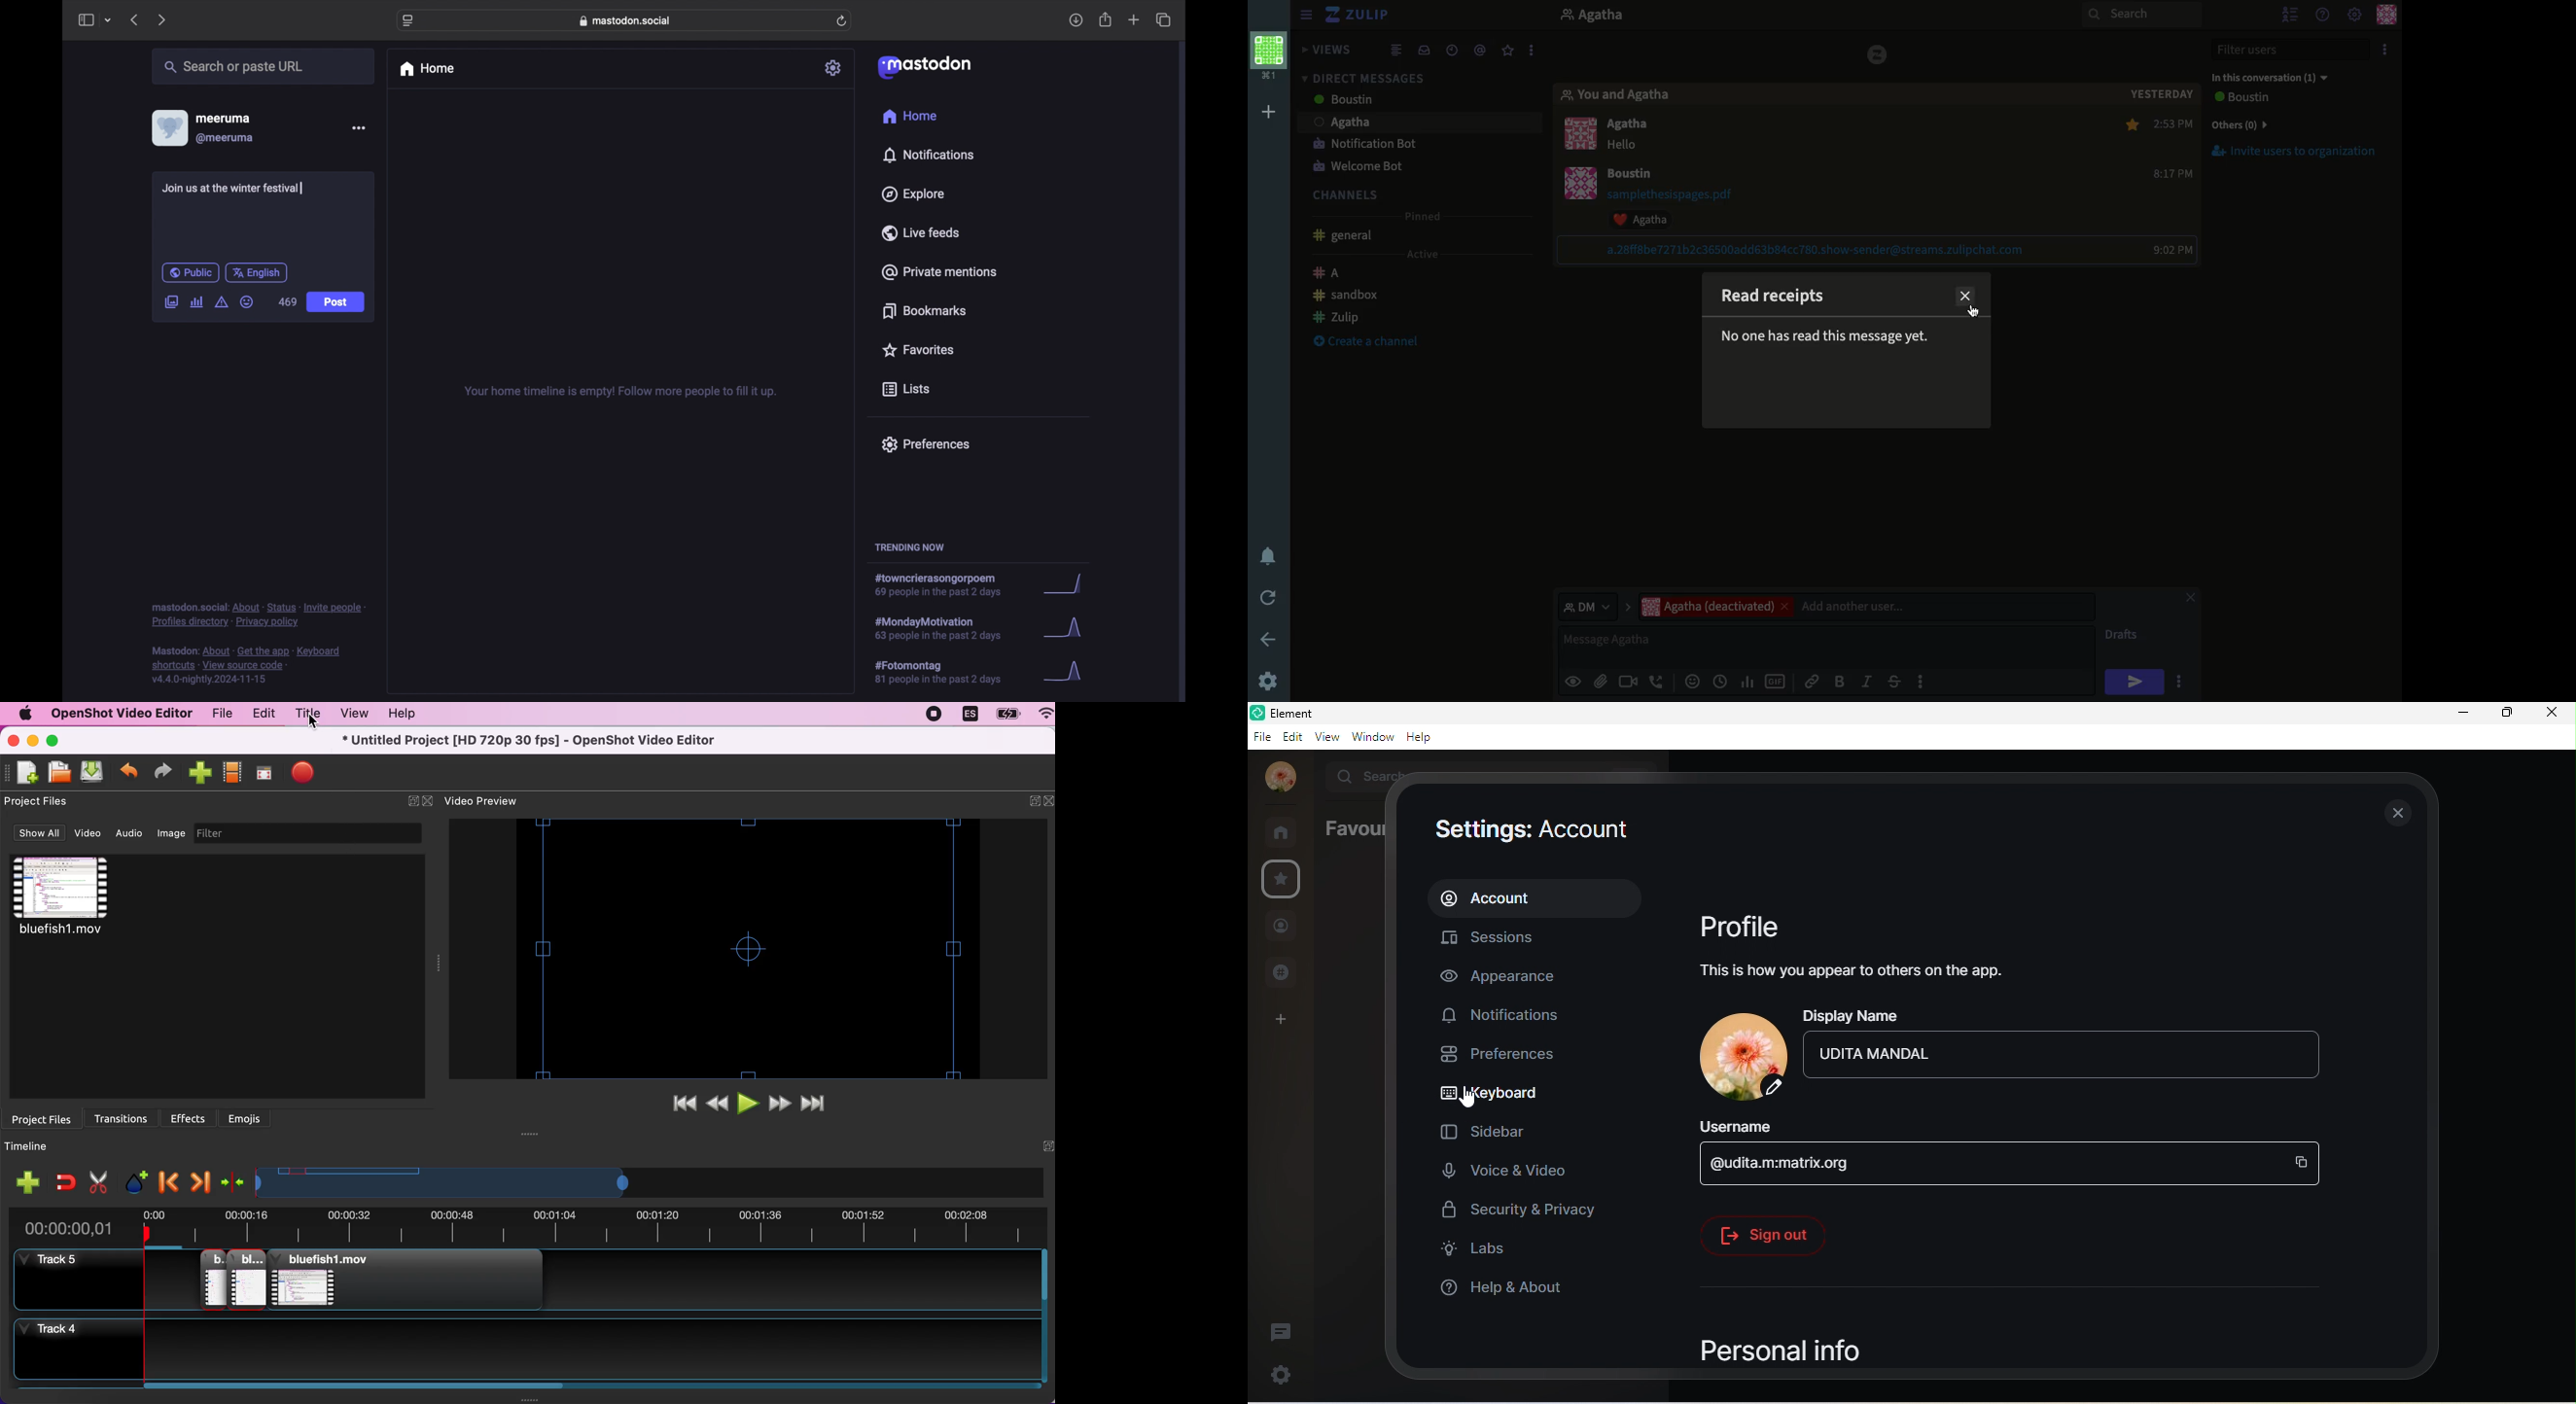 The image size is (2576, 1428). Describe the element at coordinates (190, 272) in the screenshot. I see `public` at that location.